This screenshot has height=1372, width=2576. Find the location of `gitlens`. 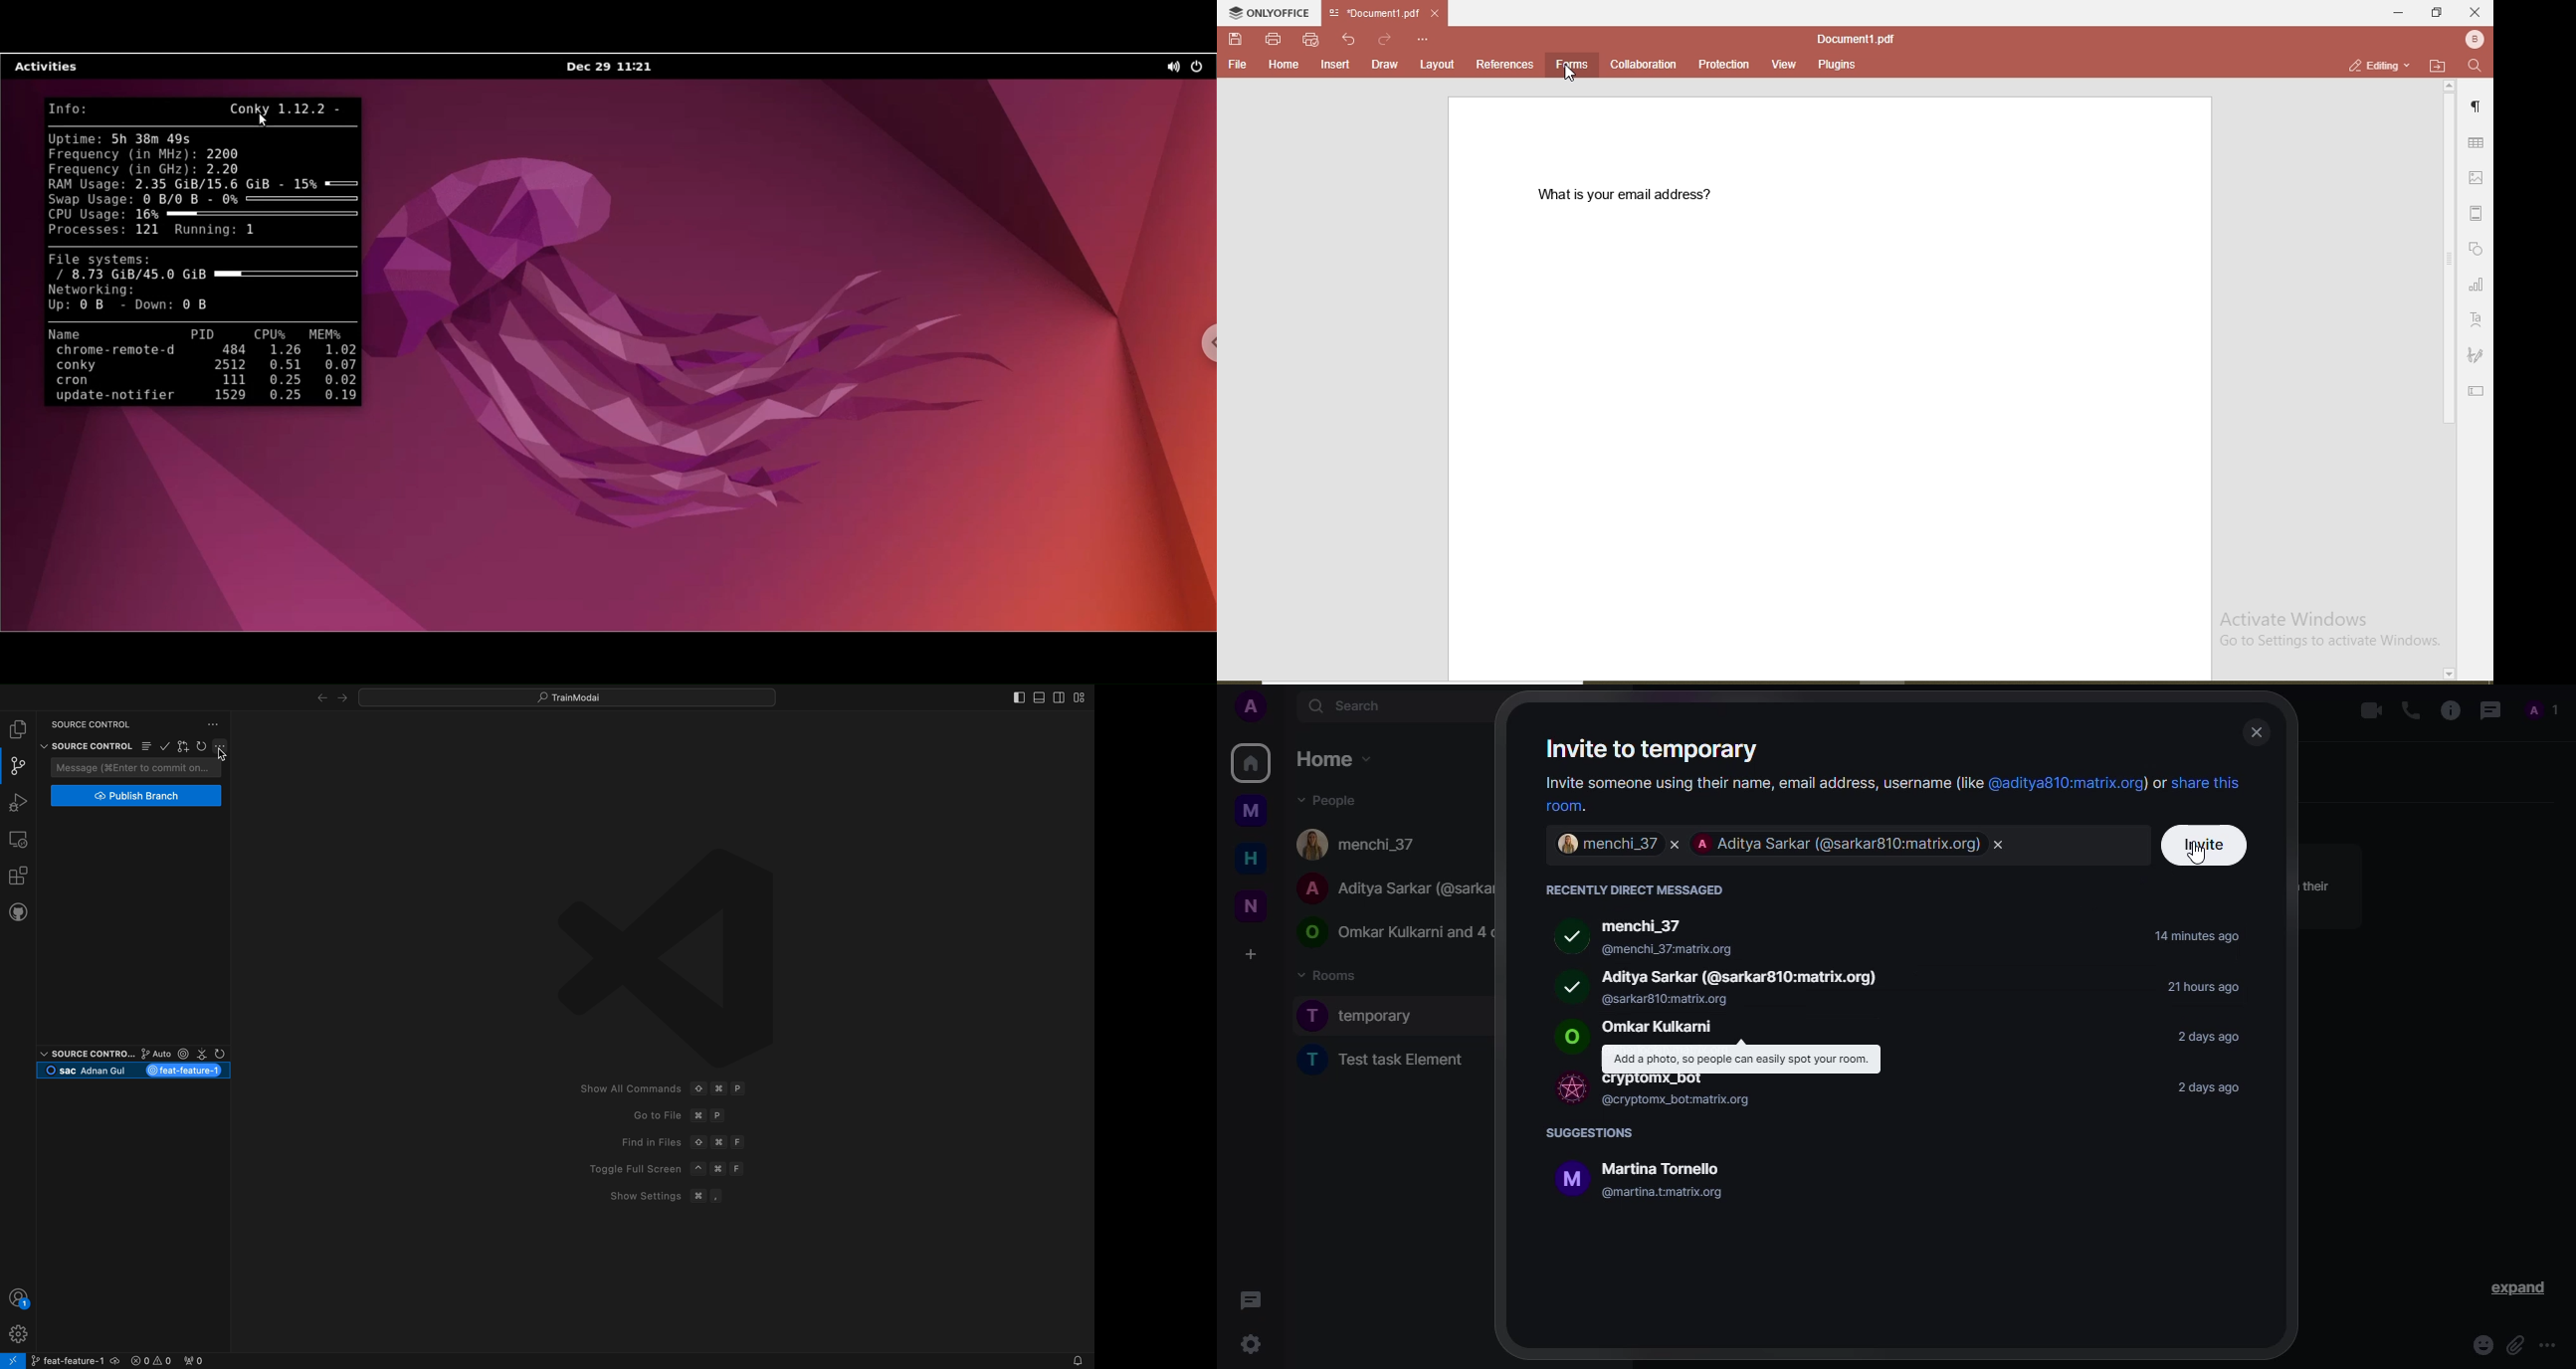

gitlens is located at coordinates (184, 747).